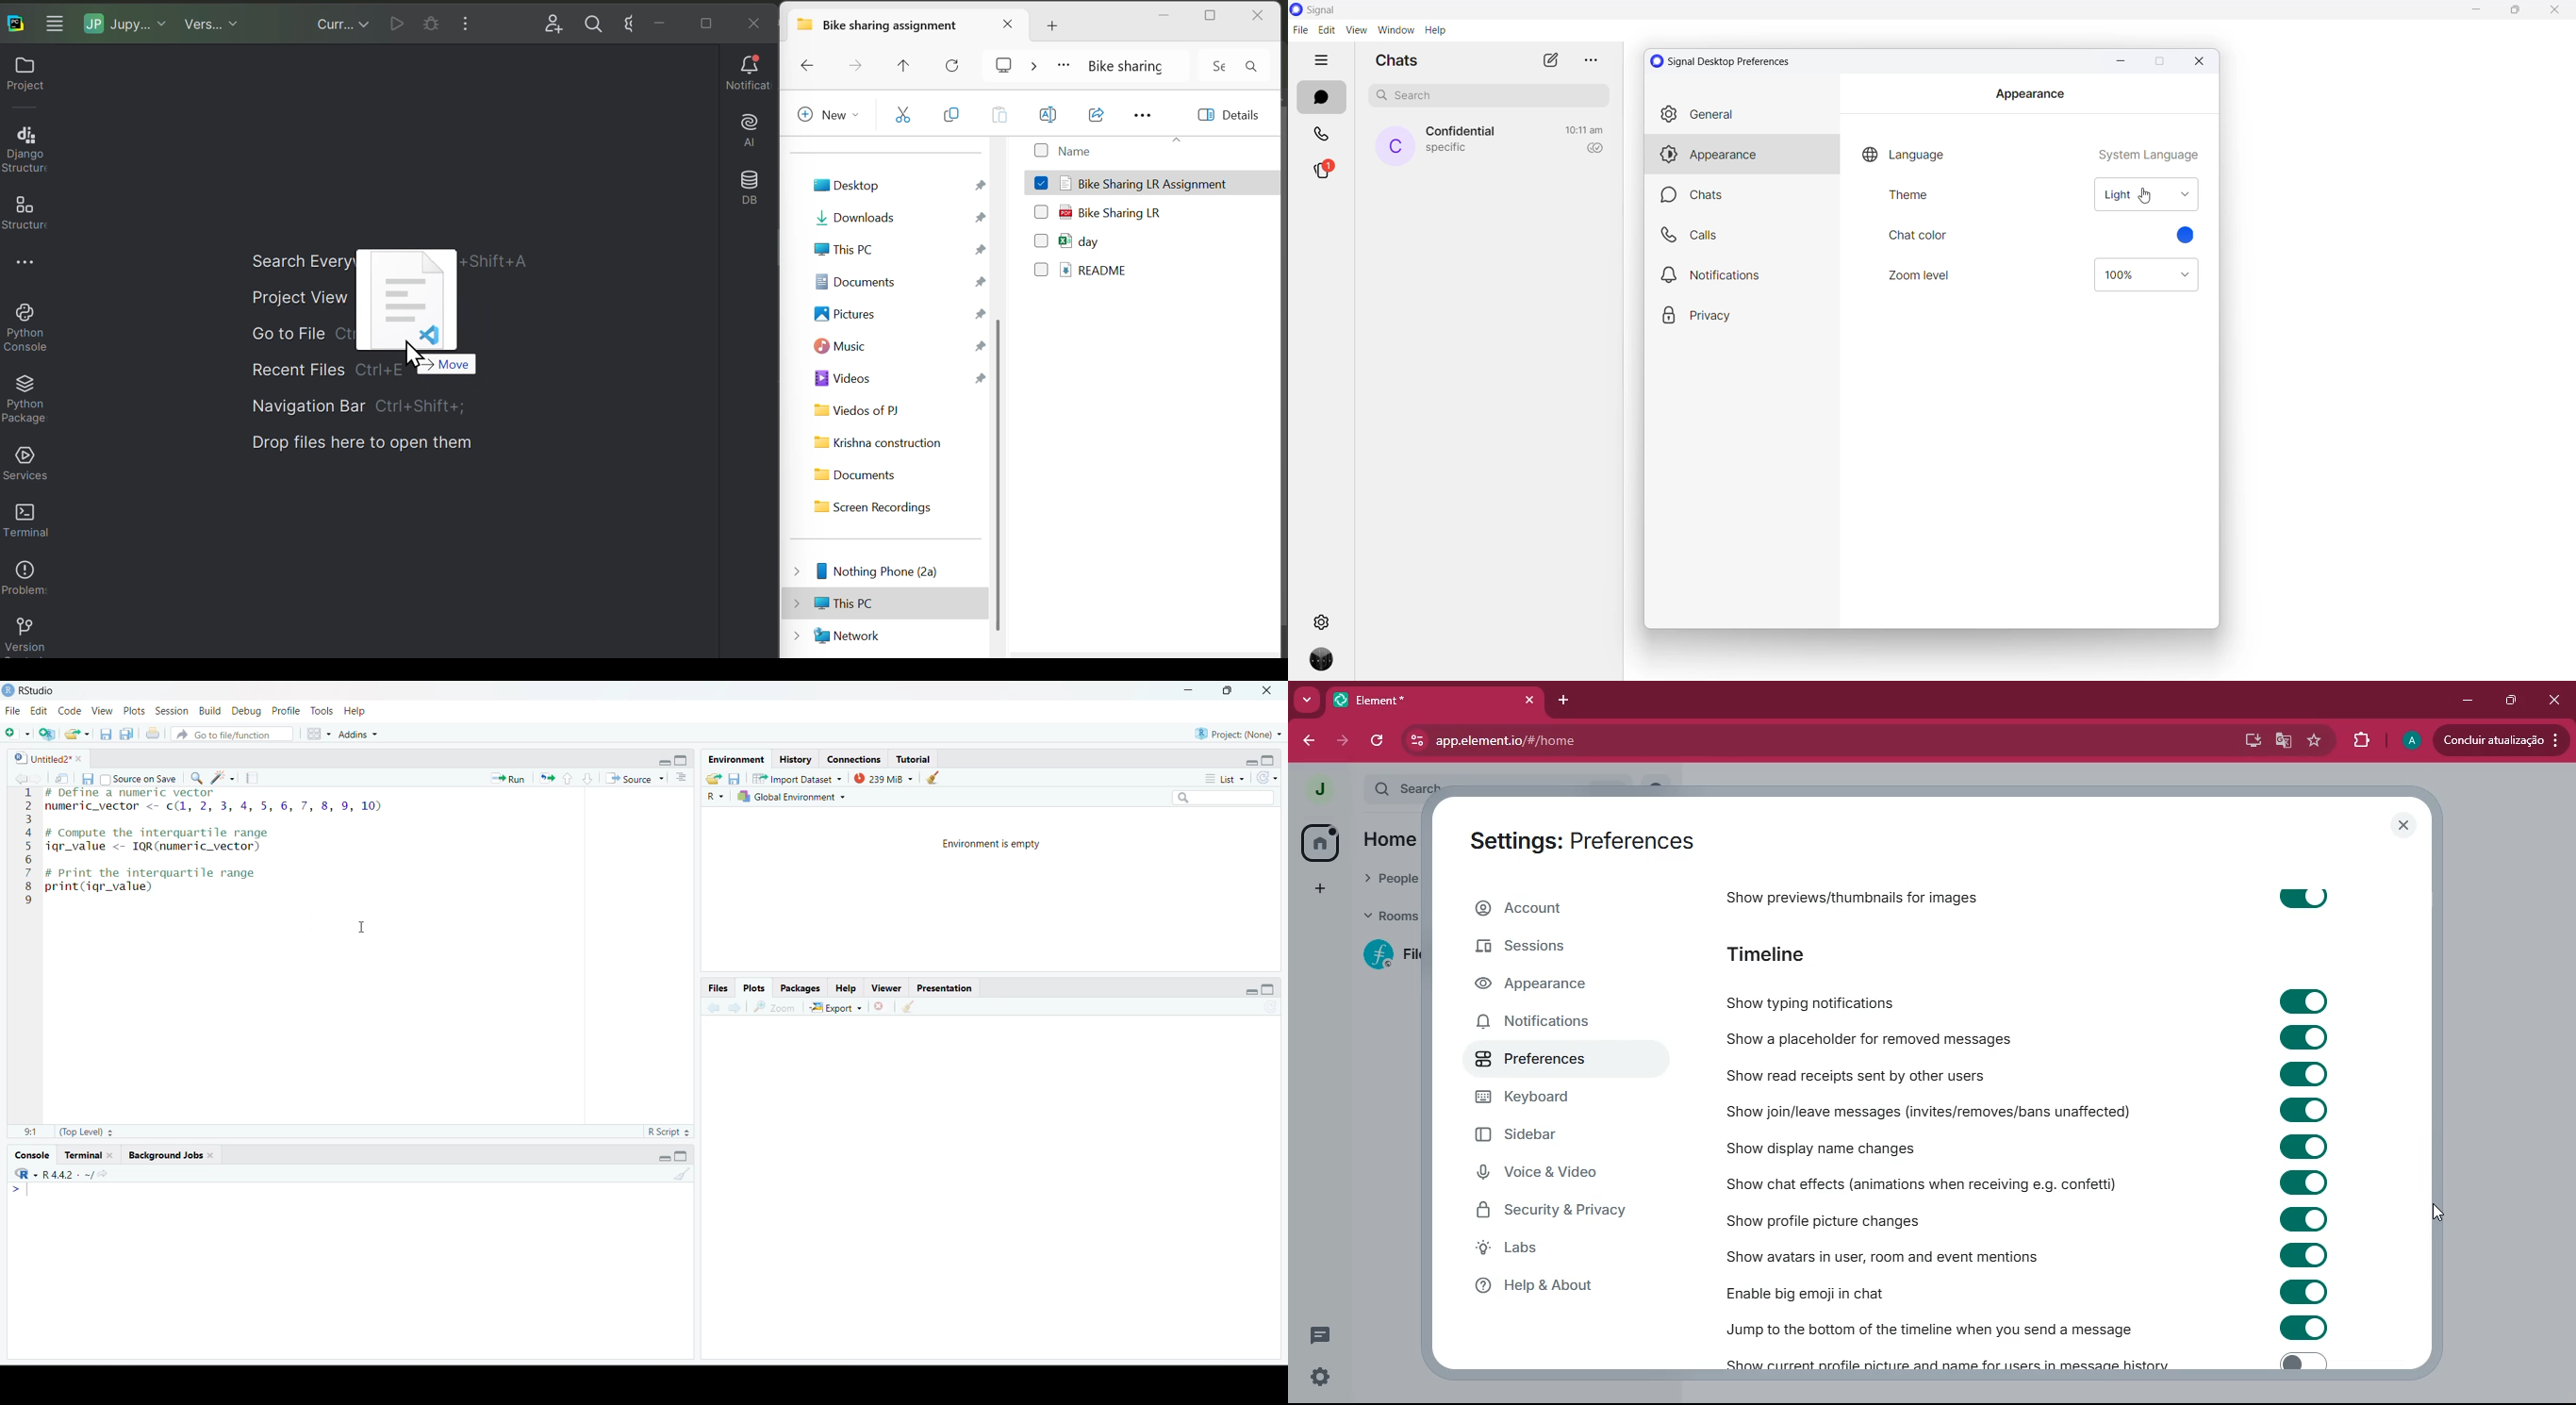 The height and width of the screenshot is (1428, 2576). Describe the element at coordinates (1589, 60) in the screenshot. I see `more options` at that location.